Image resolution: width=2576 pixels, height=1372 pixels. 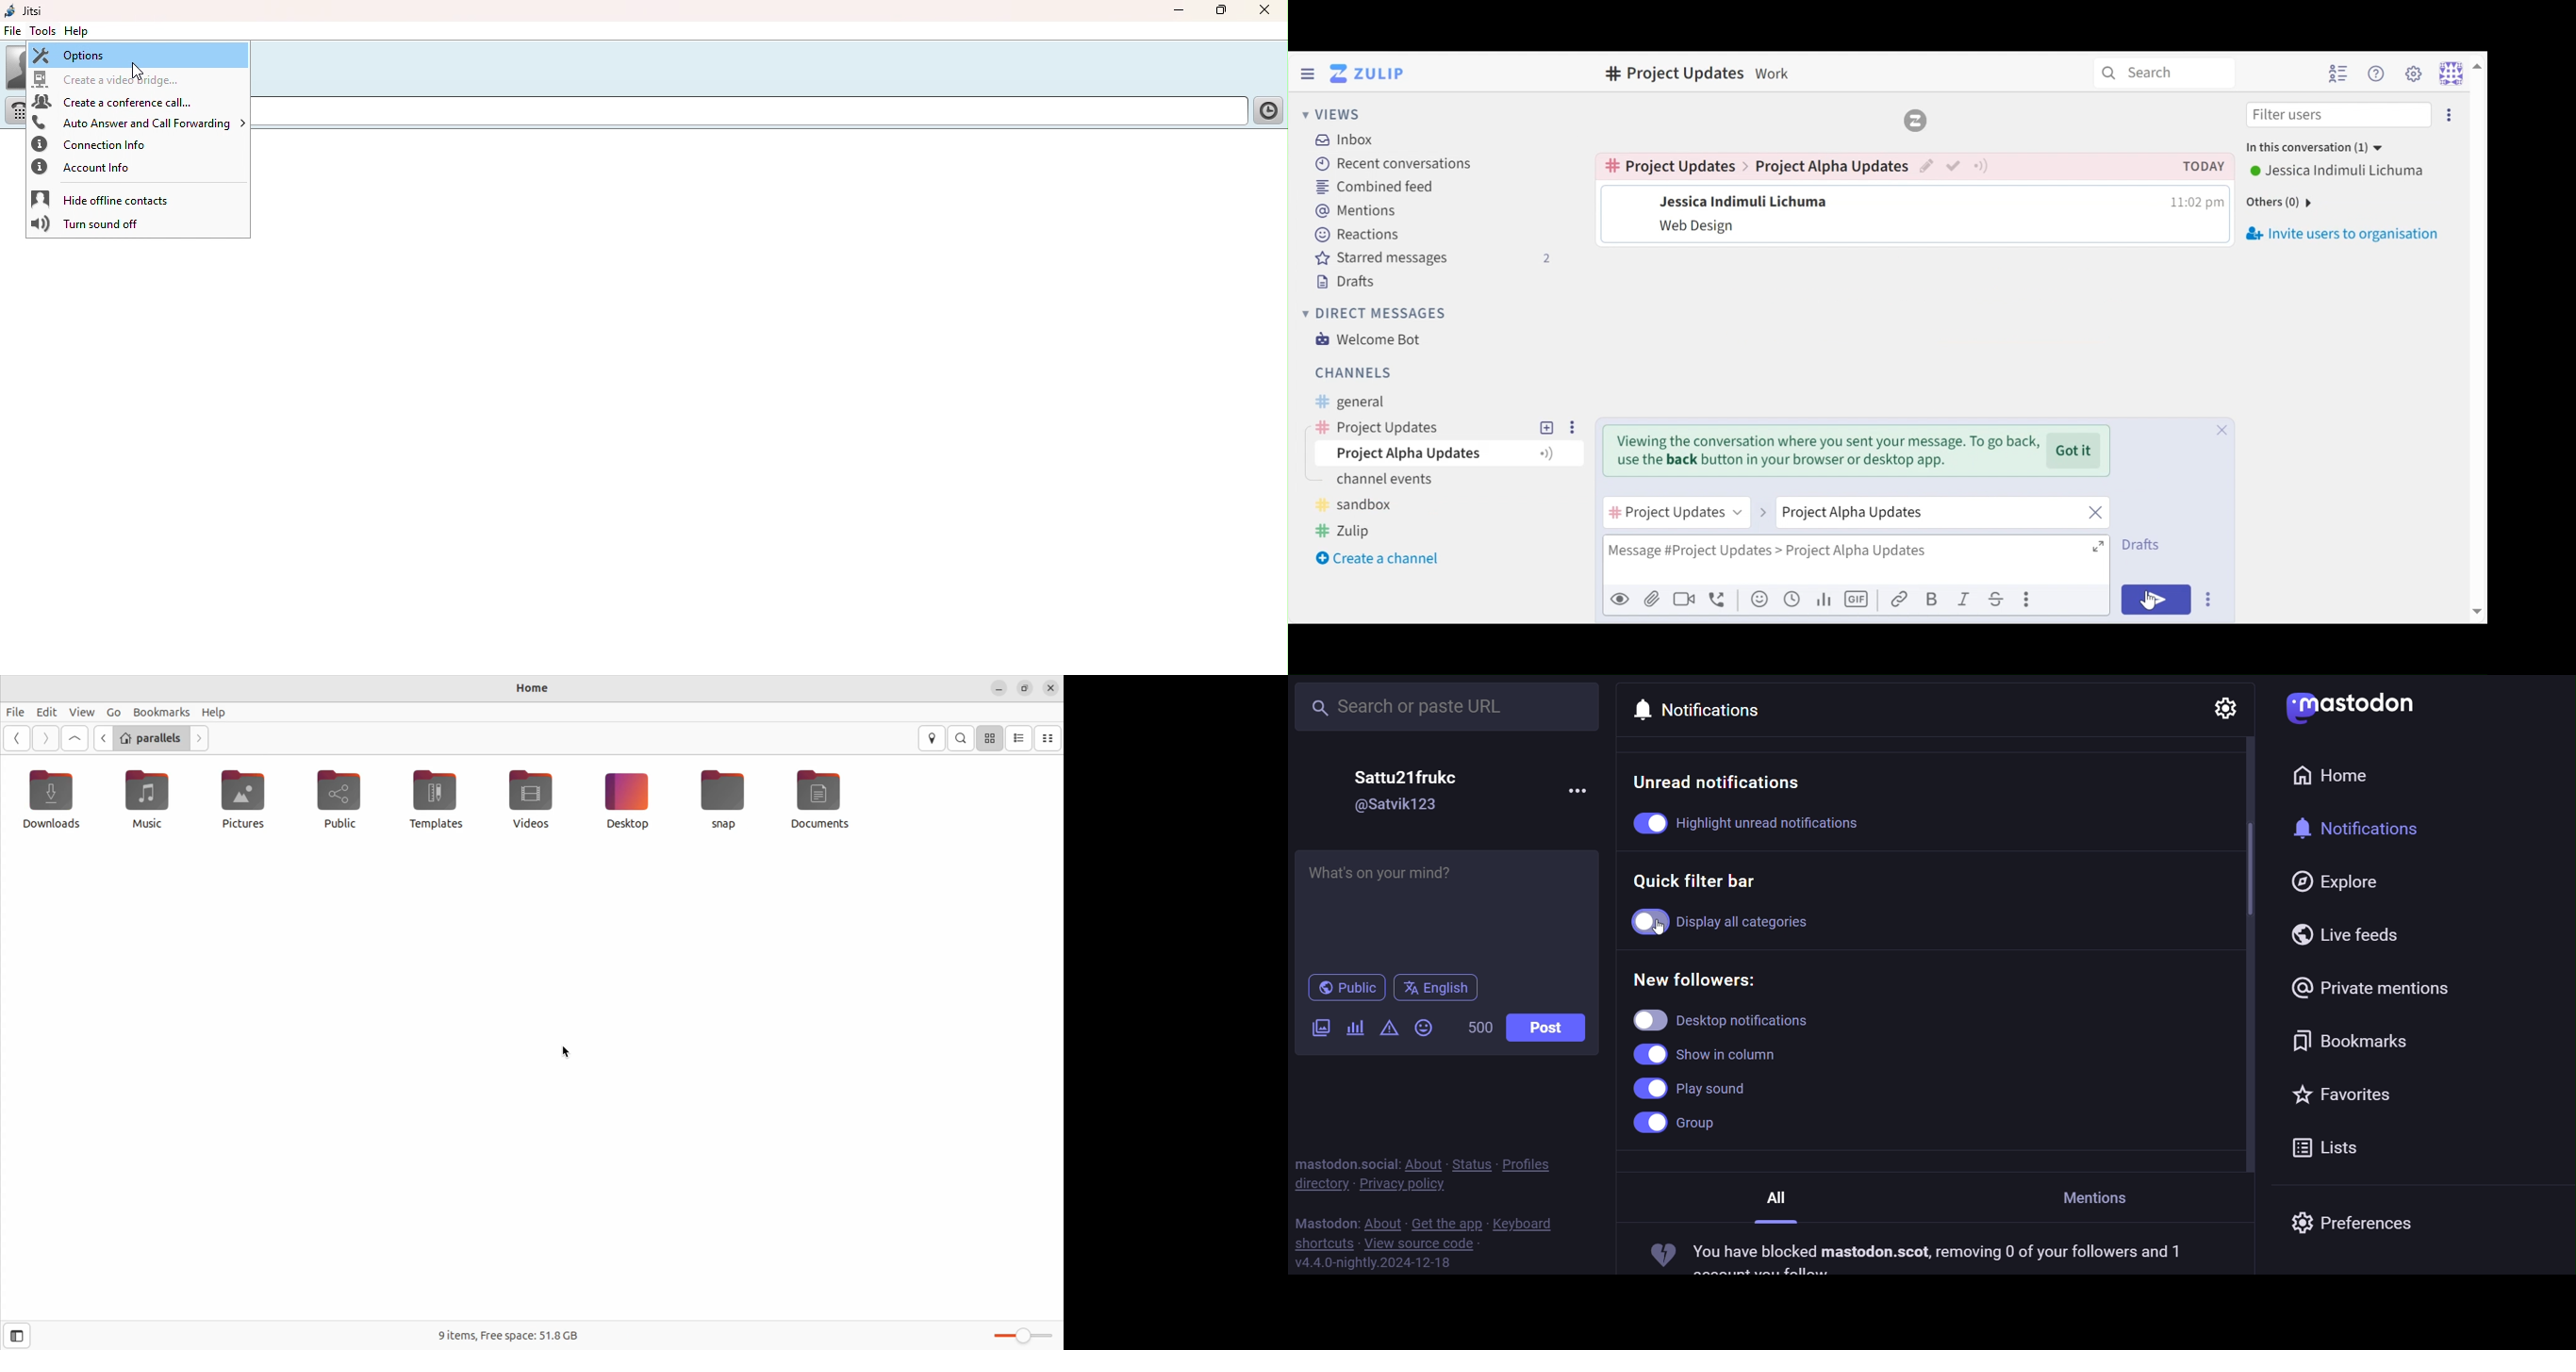 What do you see at coordinates (2340, 776) in the screenshot?
I see `home` at bounding box center [2340, 776].